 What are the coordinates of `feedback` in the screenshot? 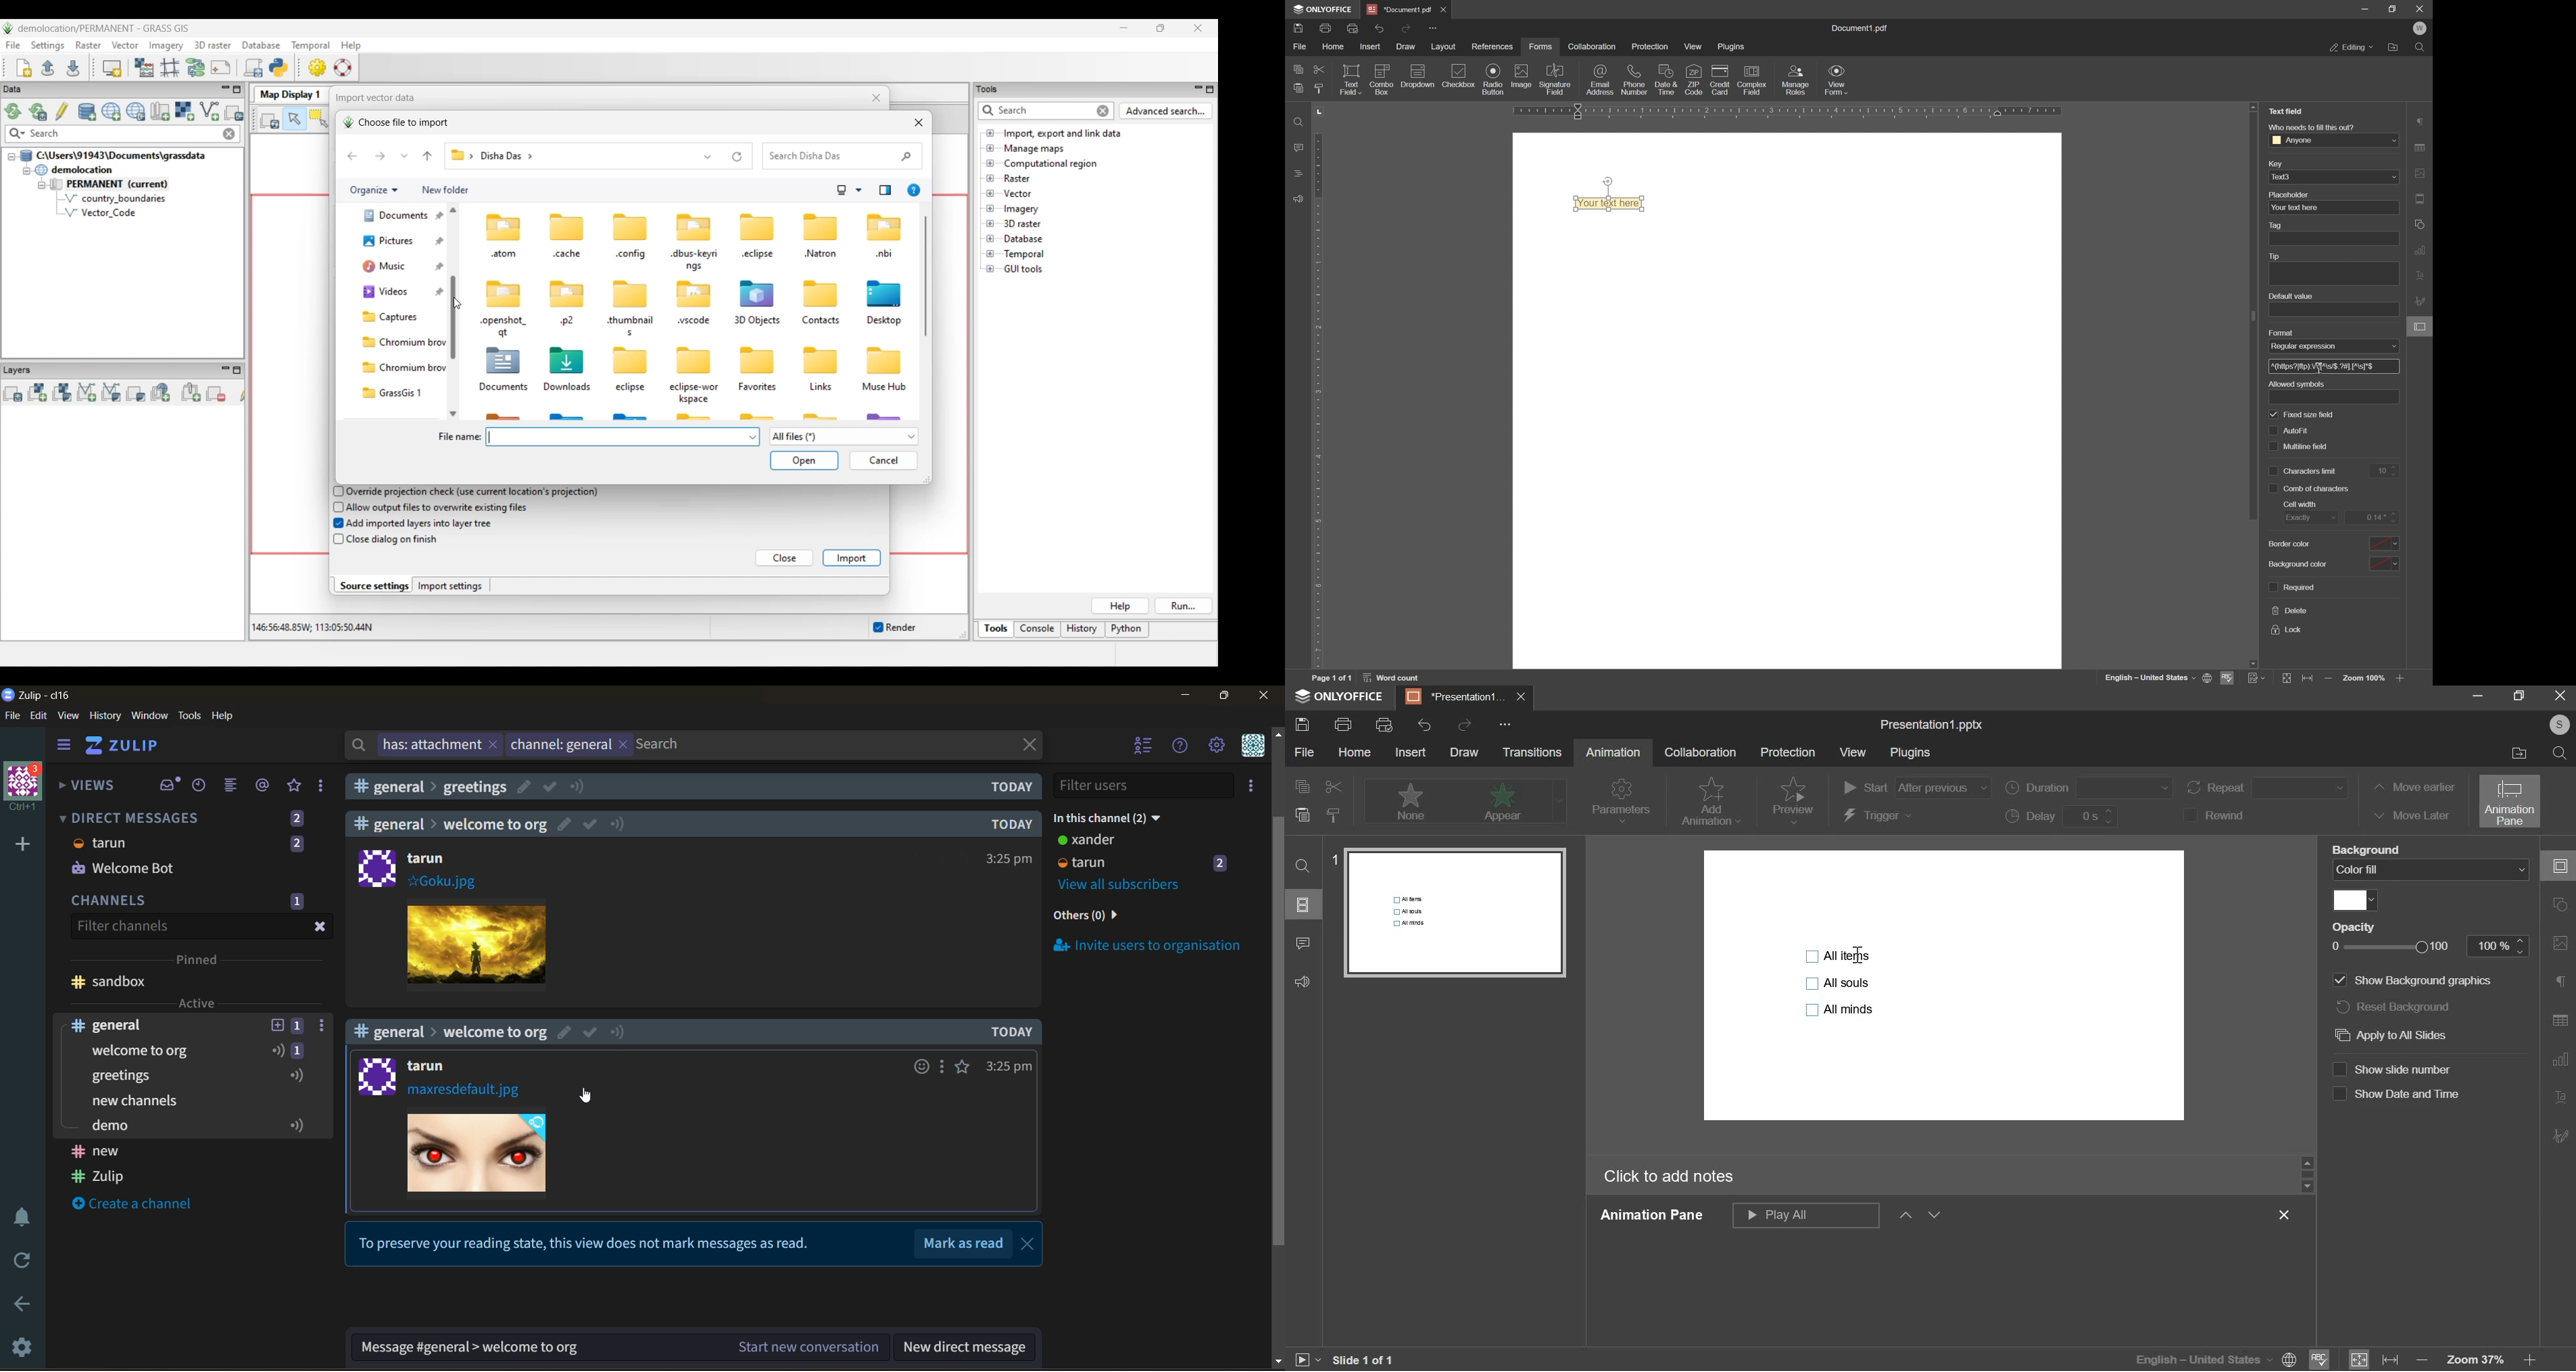 It's located at (1309, 981).